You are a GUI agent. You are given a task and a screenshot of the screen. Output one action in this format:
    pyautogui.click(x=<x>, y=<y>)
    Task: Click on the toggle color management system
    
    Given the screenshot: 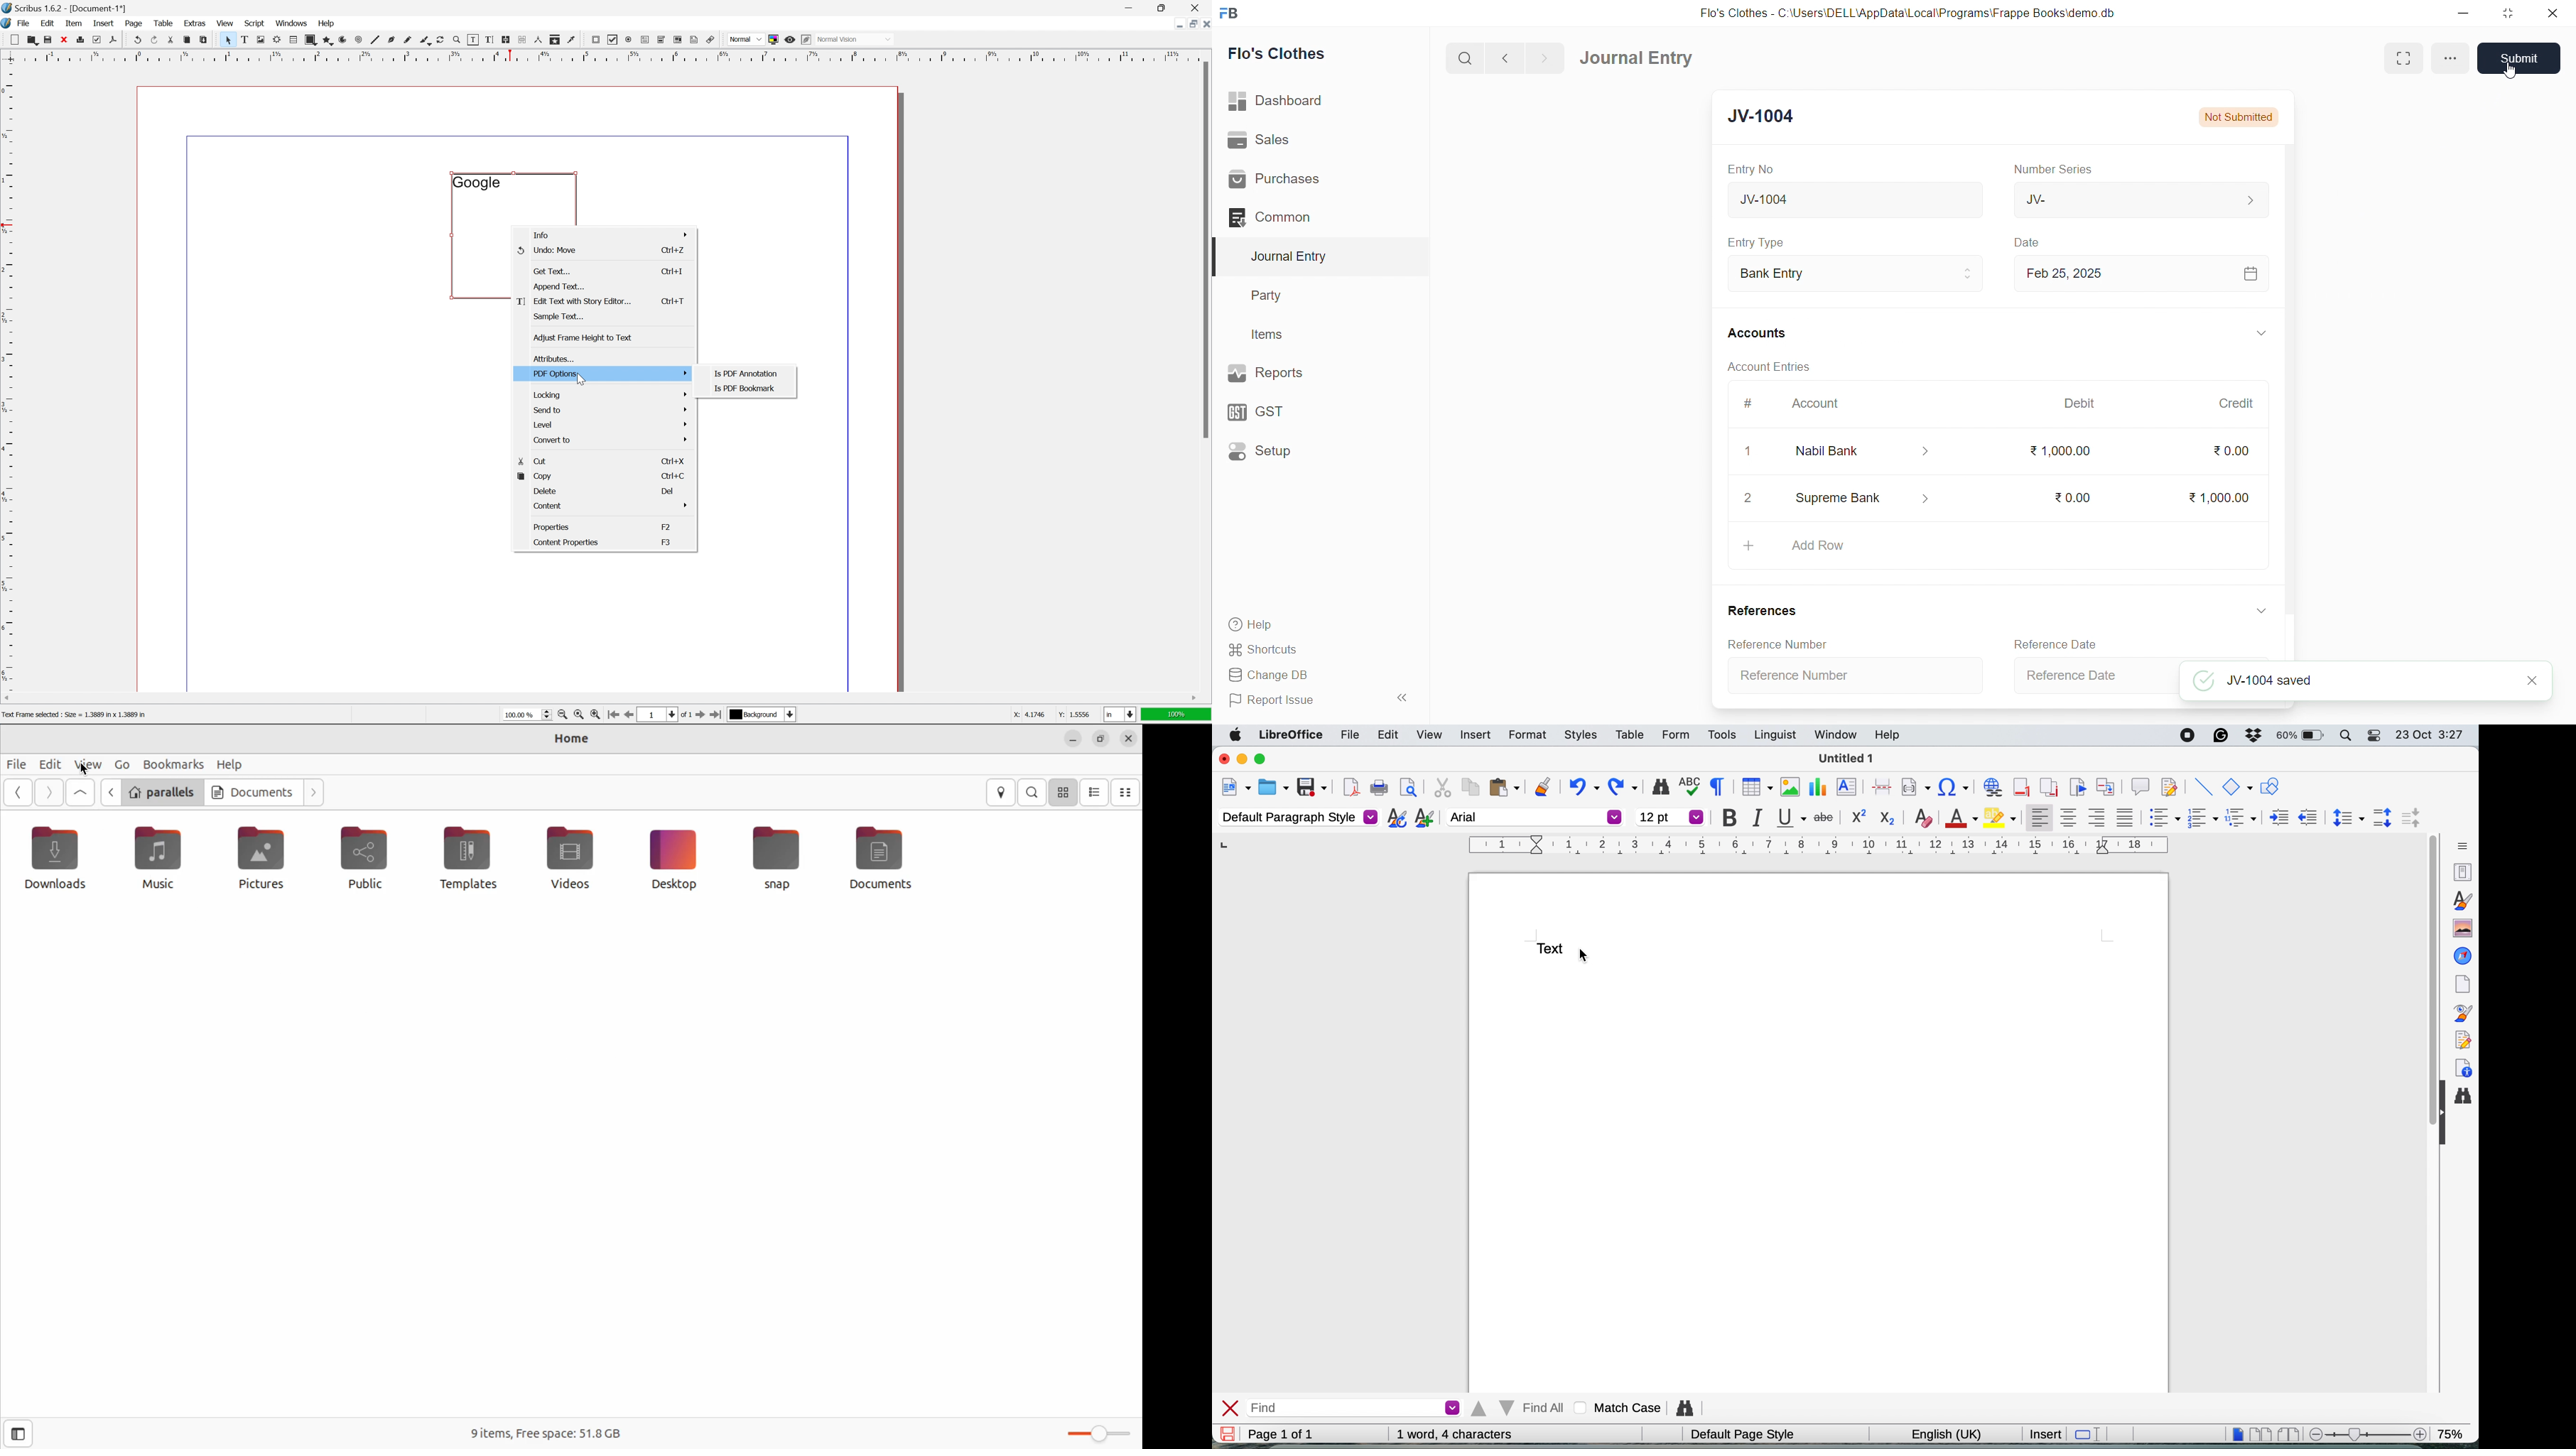 What is the action you would take?
    pyautogui.click(x=772, y=39)
    